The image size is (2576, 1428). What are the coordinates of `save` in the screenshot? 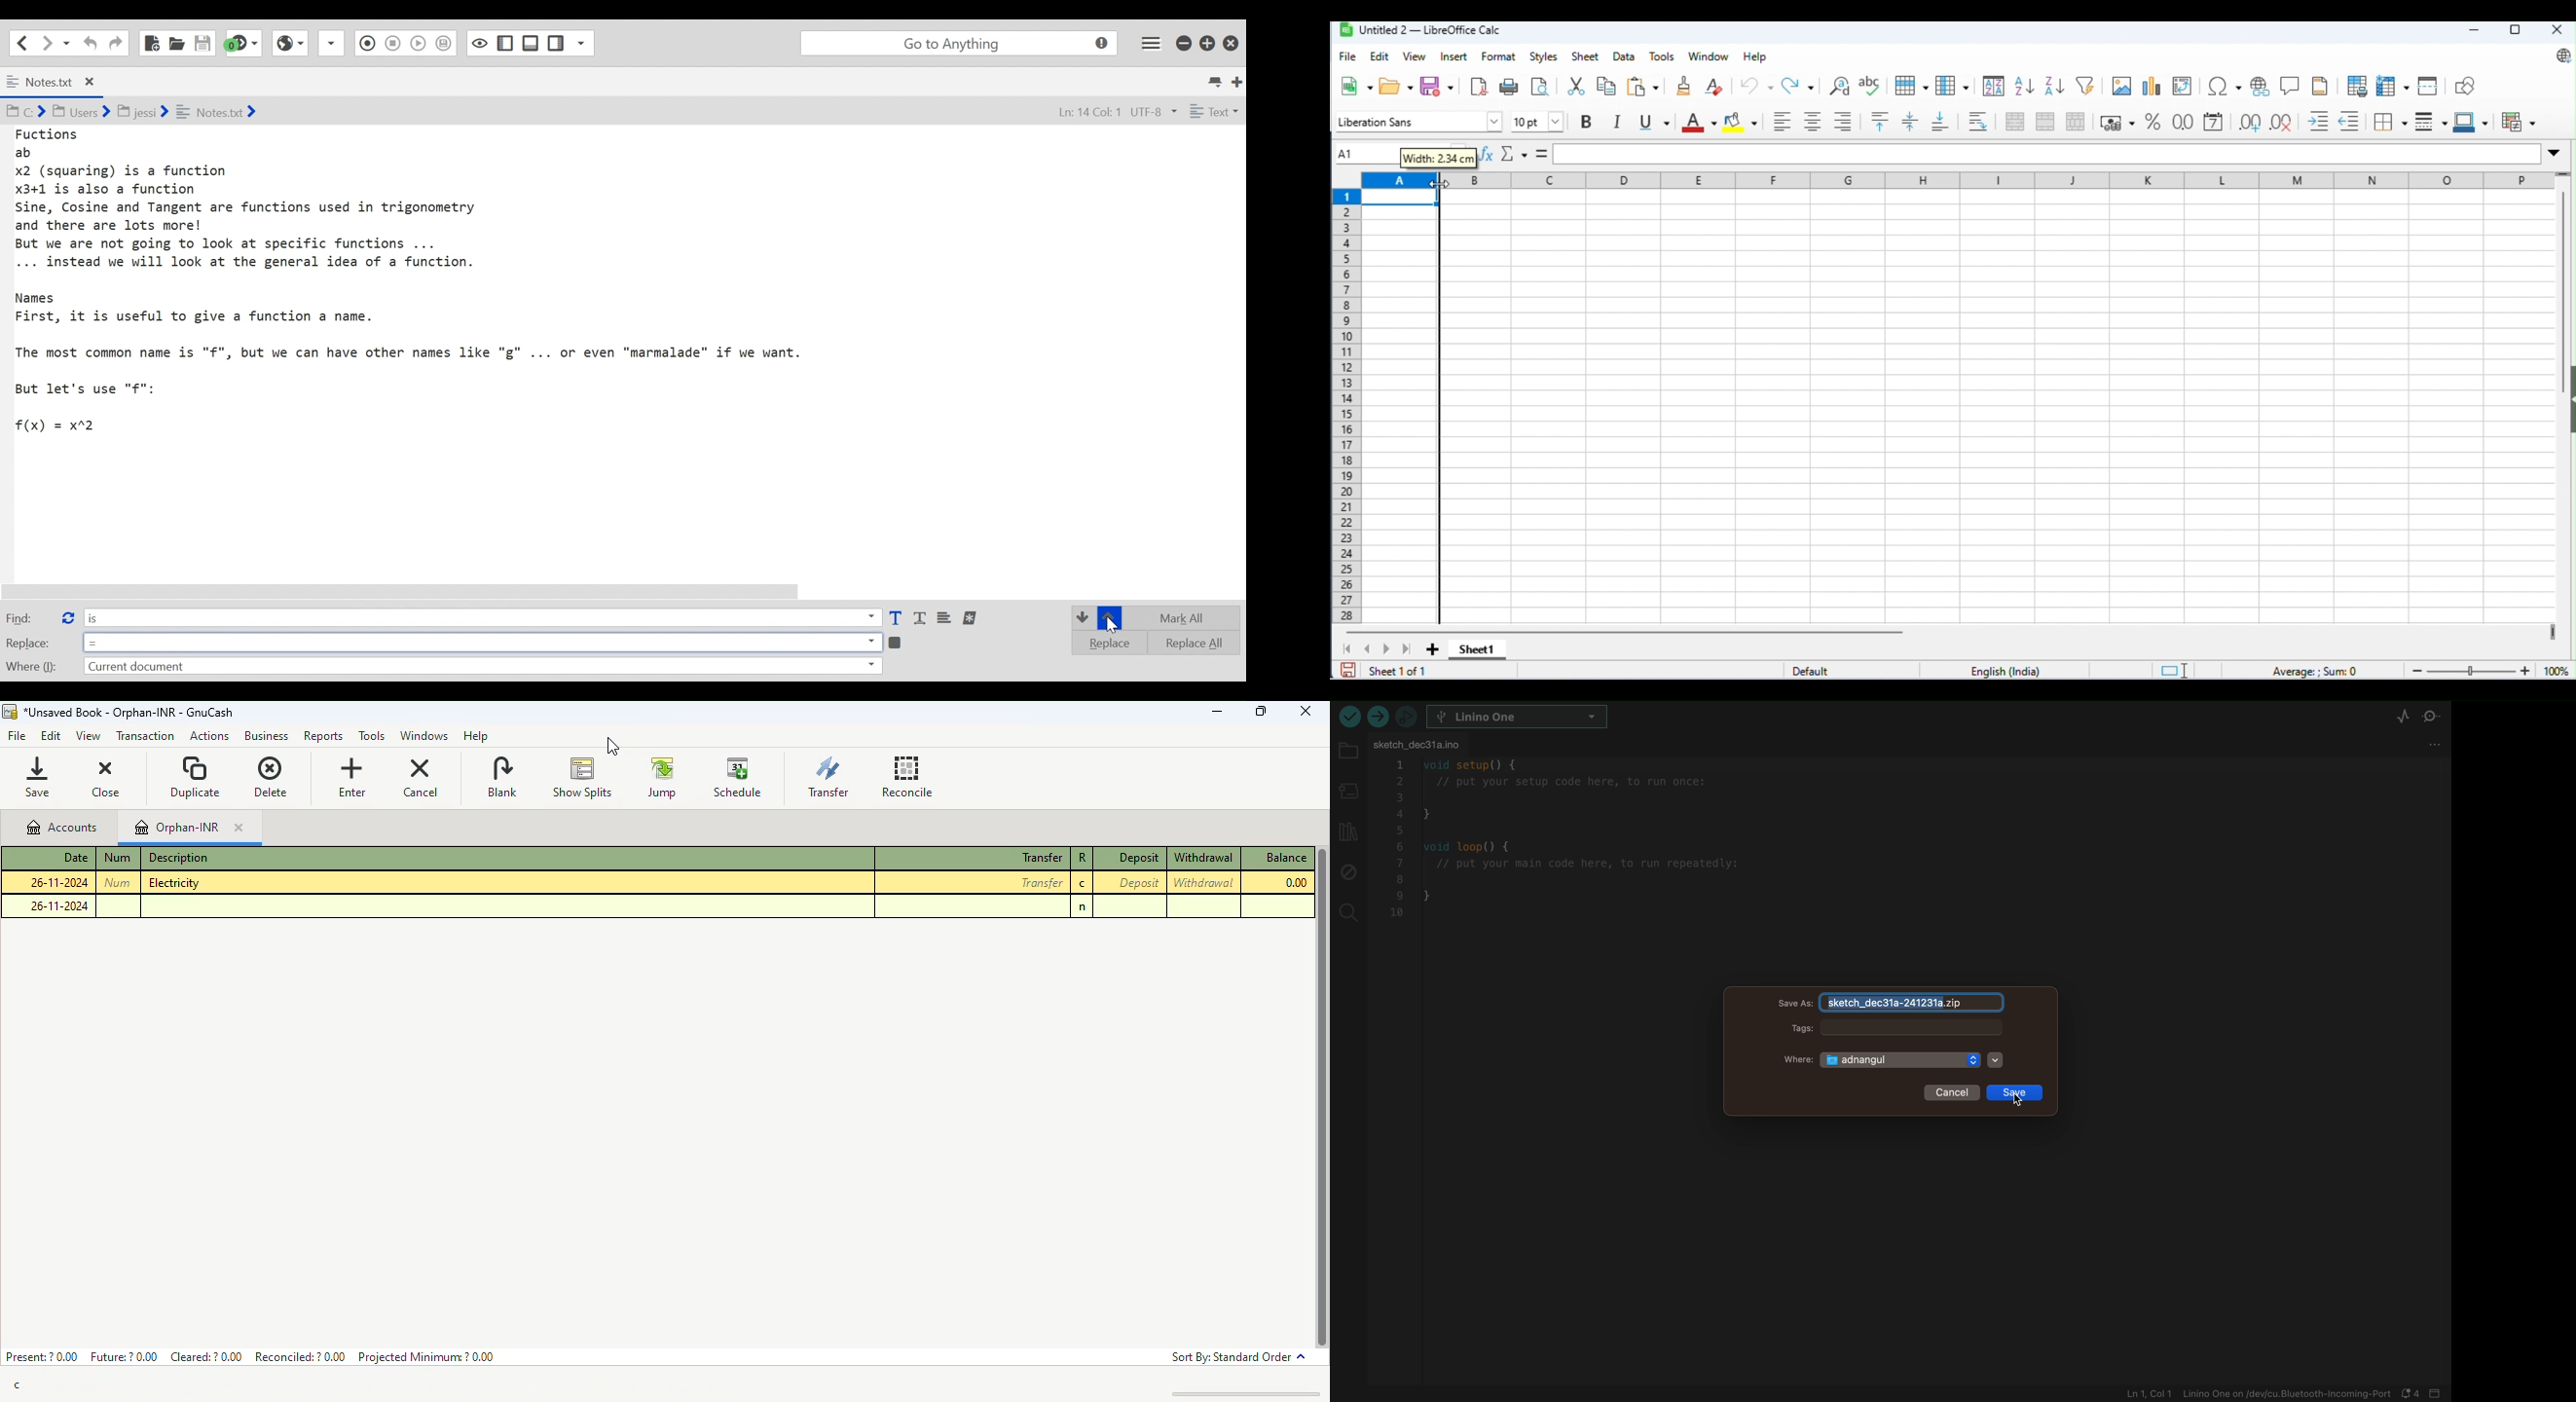 It's located at (2014, 1092).